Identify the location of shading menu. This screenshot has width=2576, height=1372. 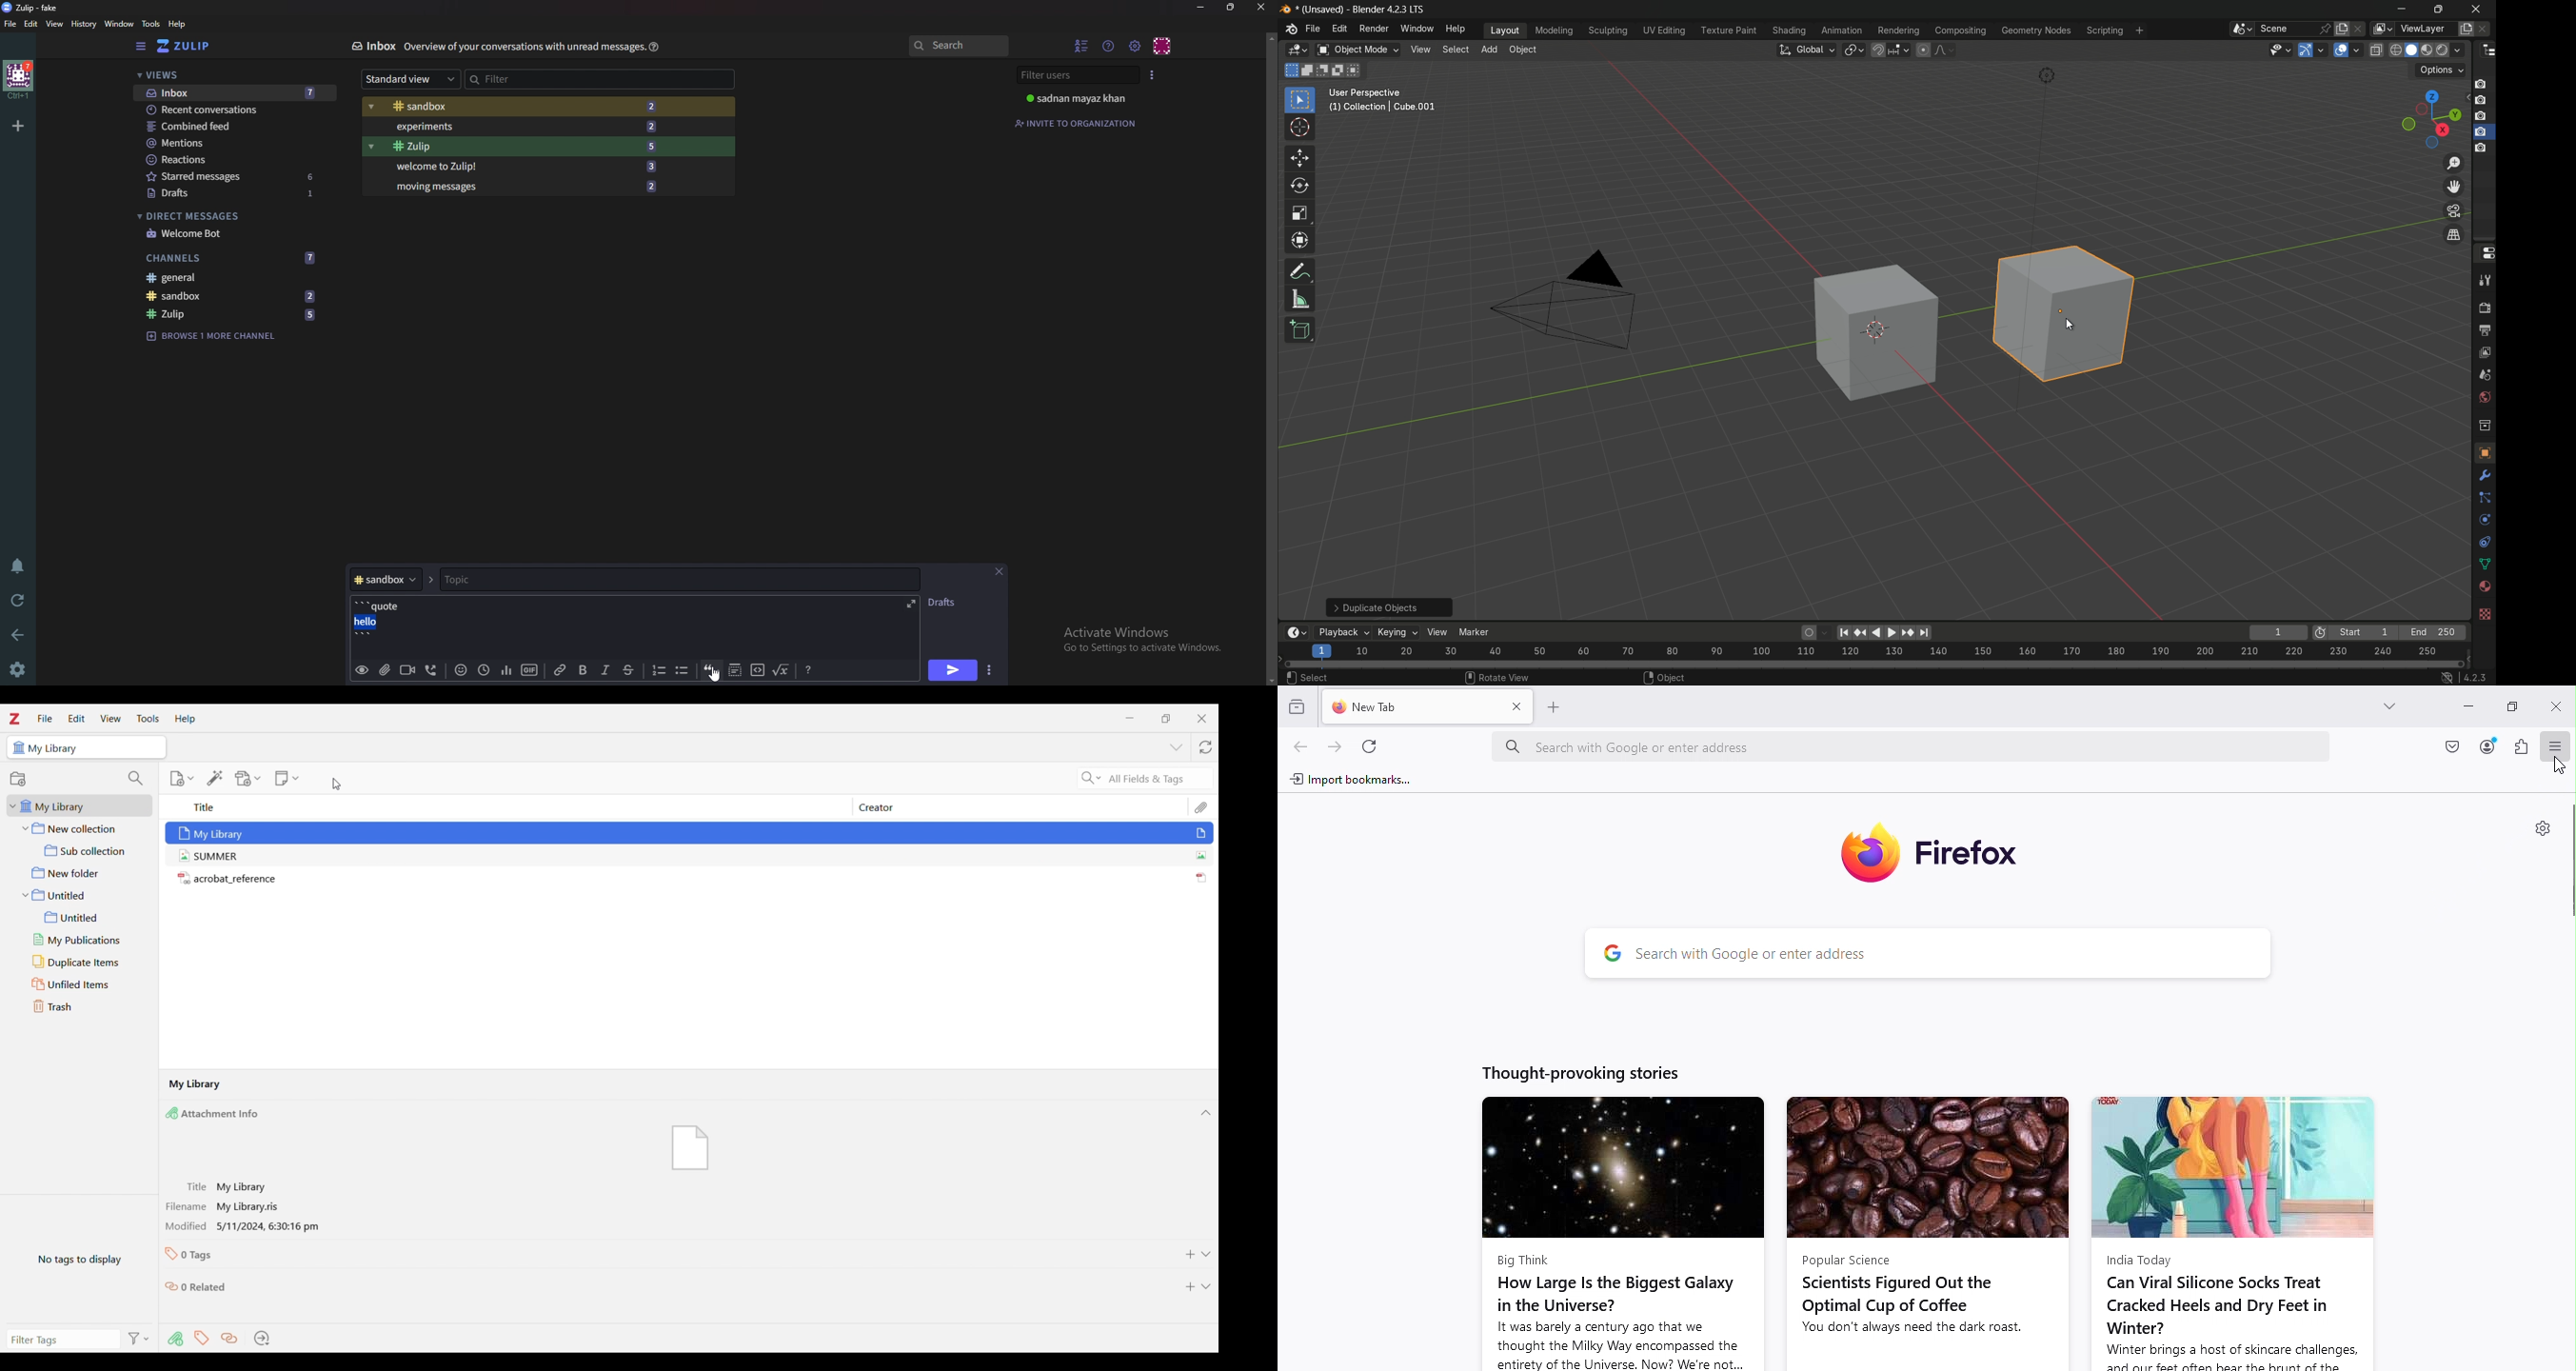
(1787, 31).